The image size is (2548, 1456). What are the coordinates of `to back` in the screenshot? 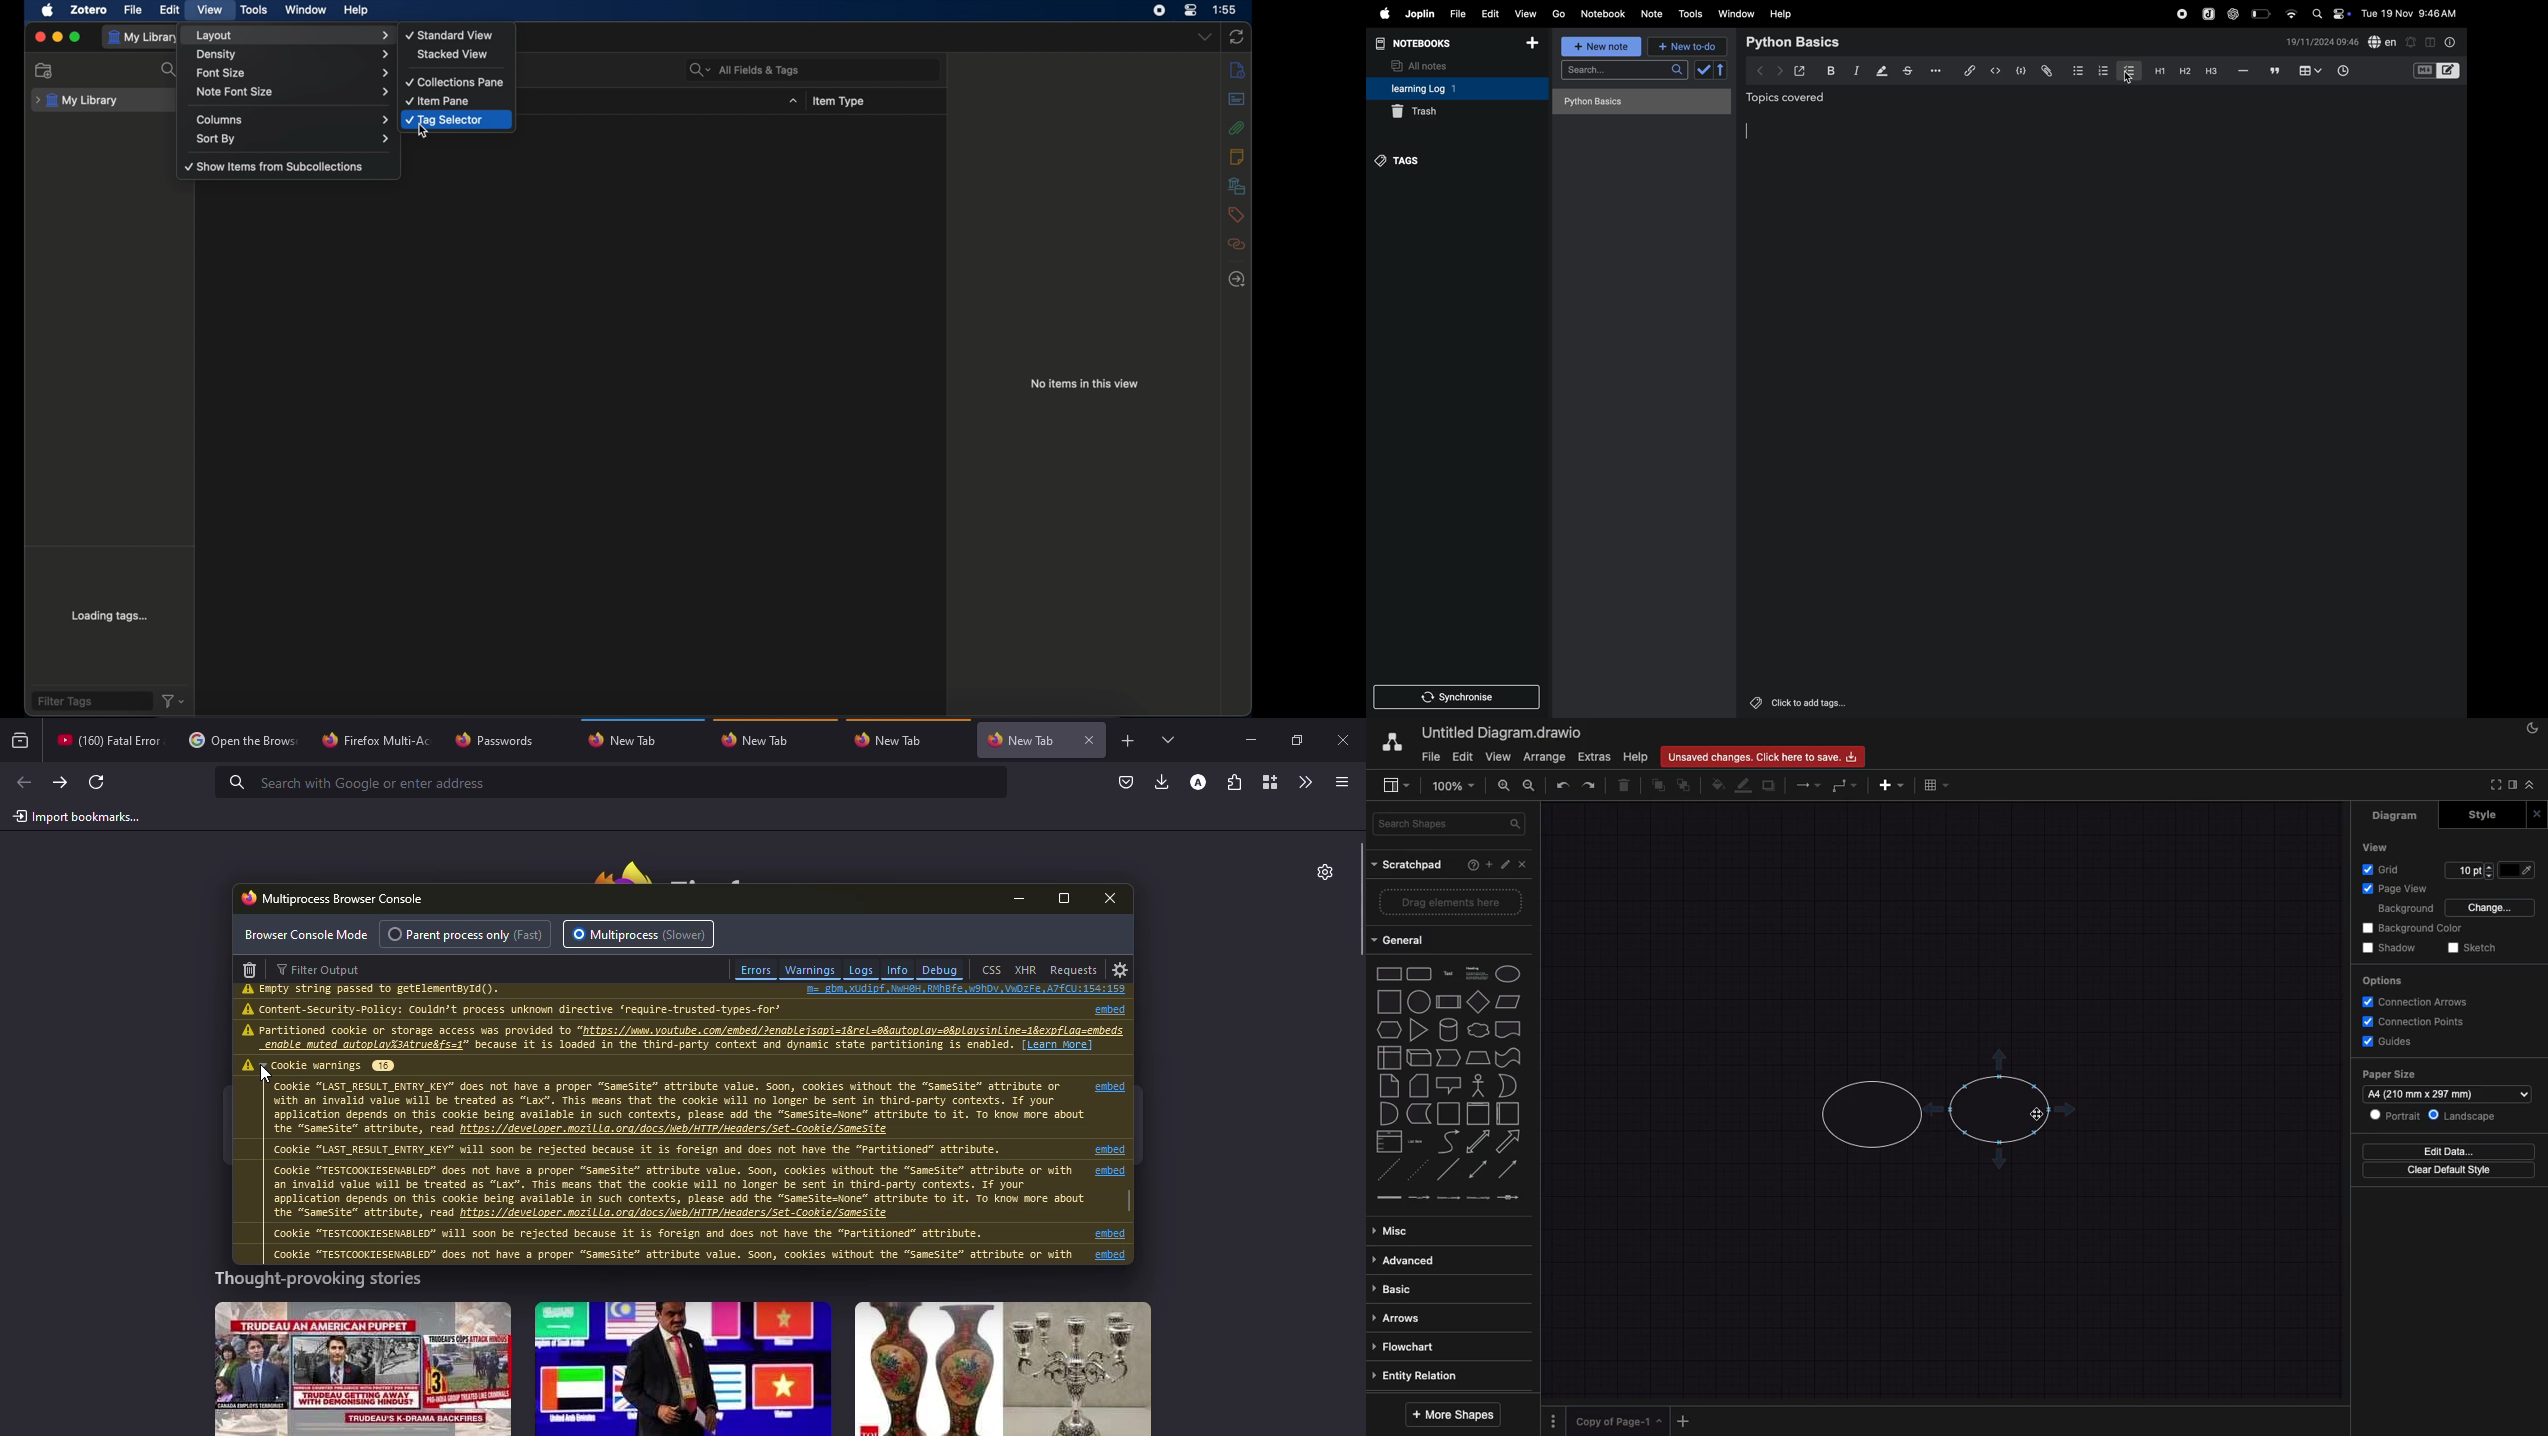 It's located at (1684, 785).